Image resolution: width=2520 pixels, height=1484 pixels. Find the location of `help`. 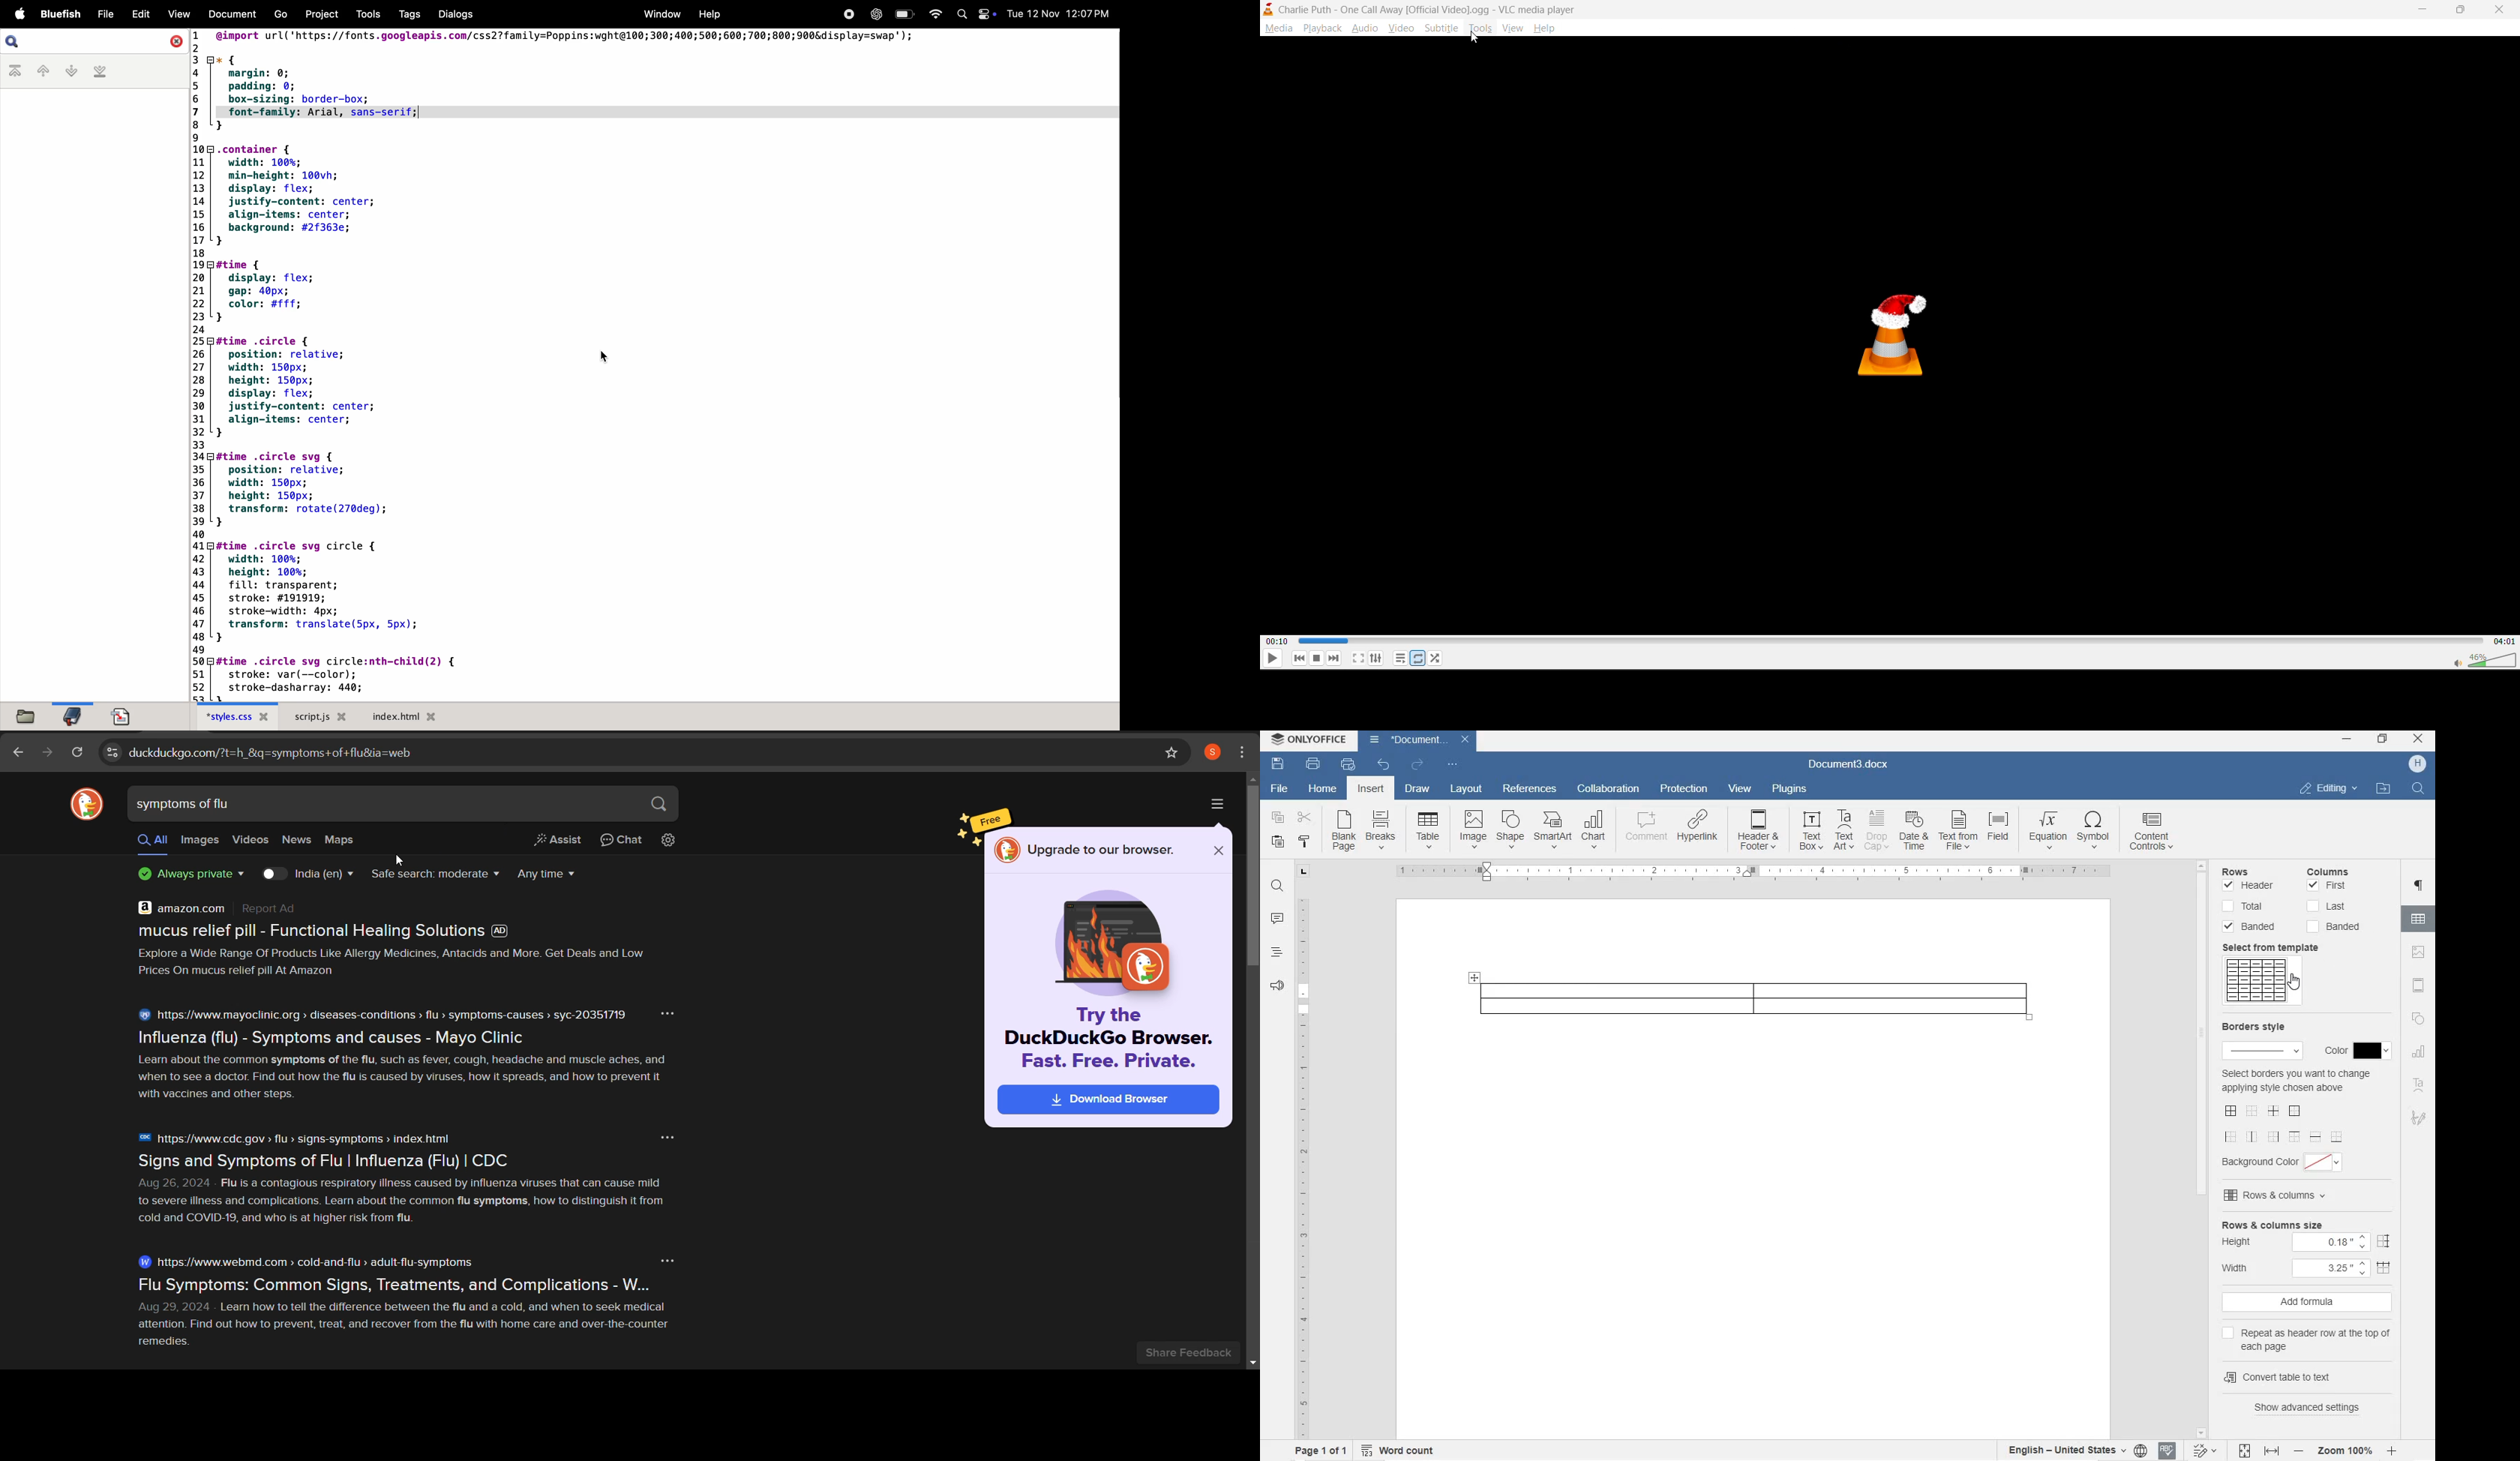

help is located at coordinates (1547, 30).